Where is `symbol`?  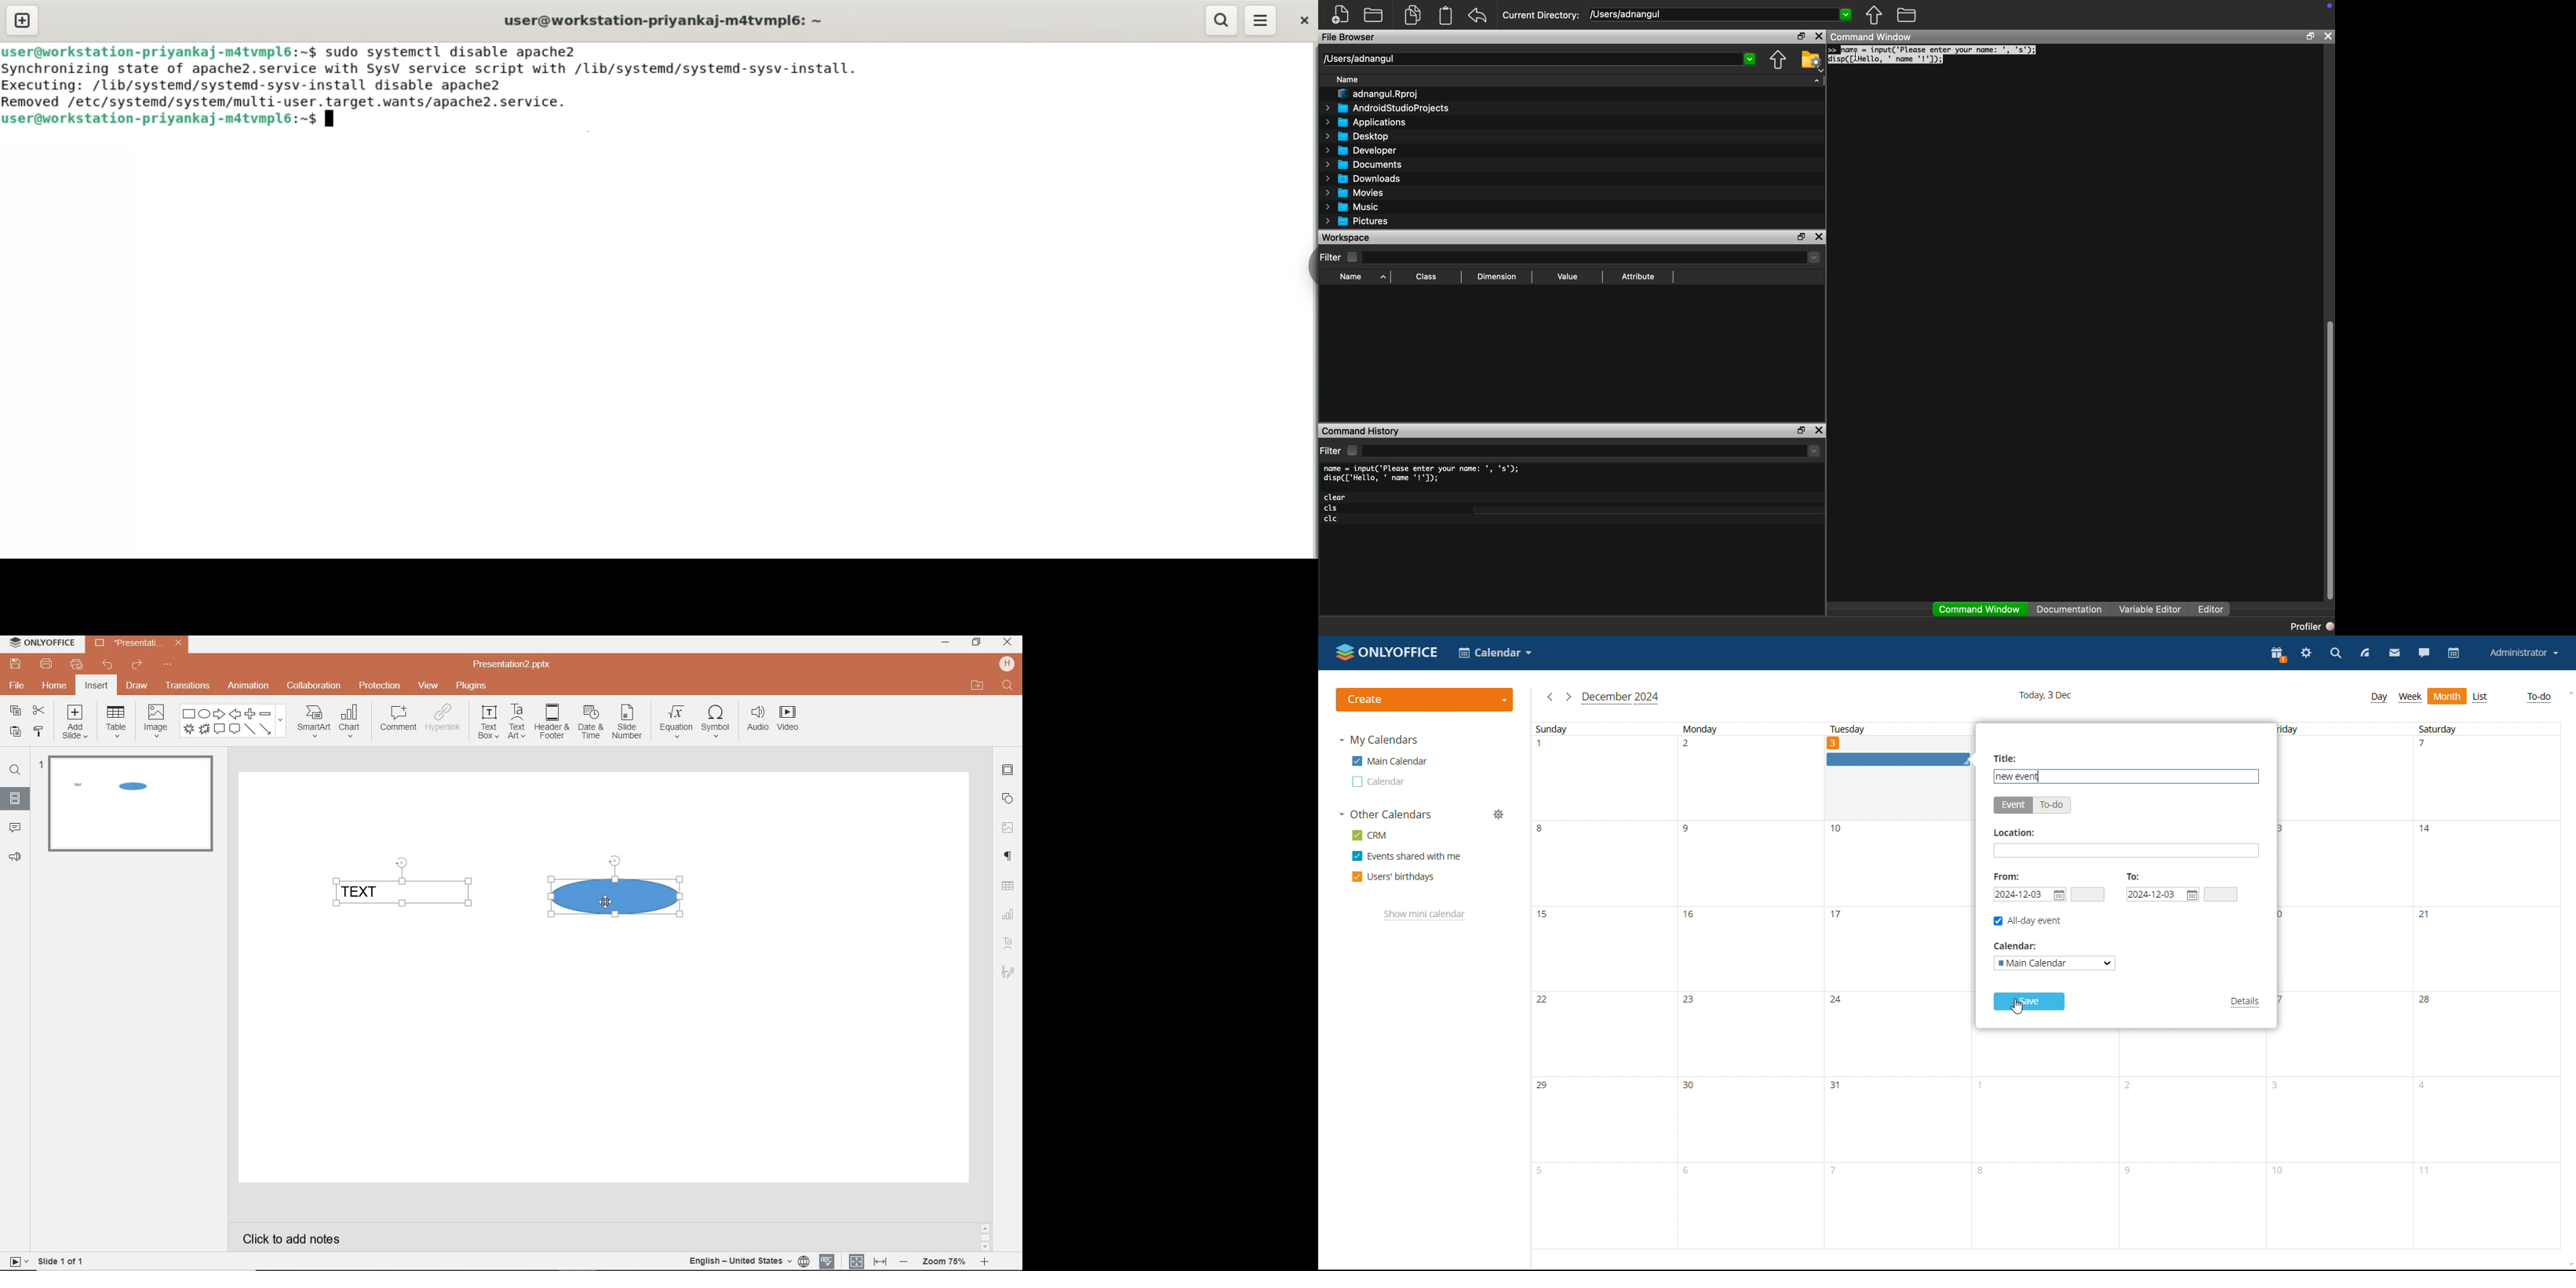
symbol is located at coordinates (714, 724).